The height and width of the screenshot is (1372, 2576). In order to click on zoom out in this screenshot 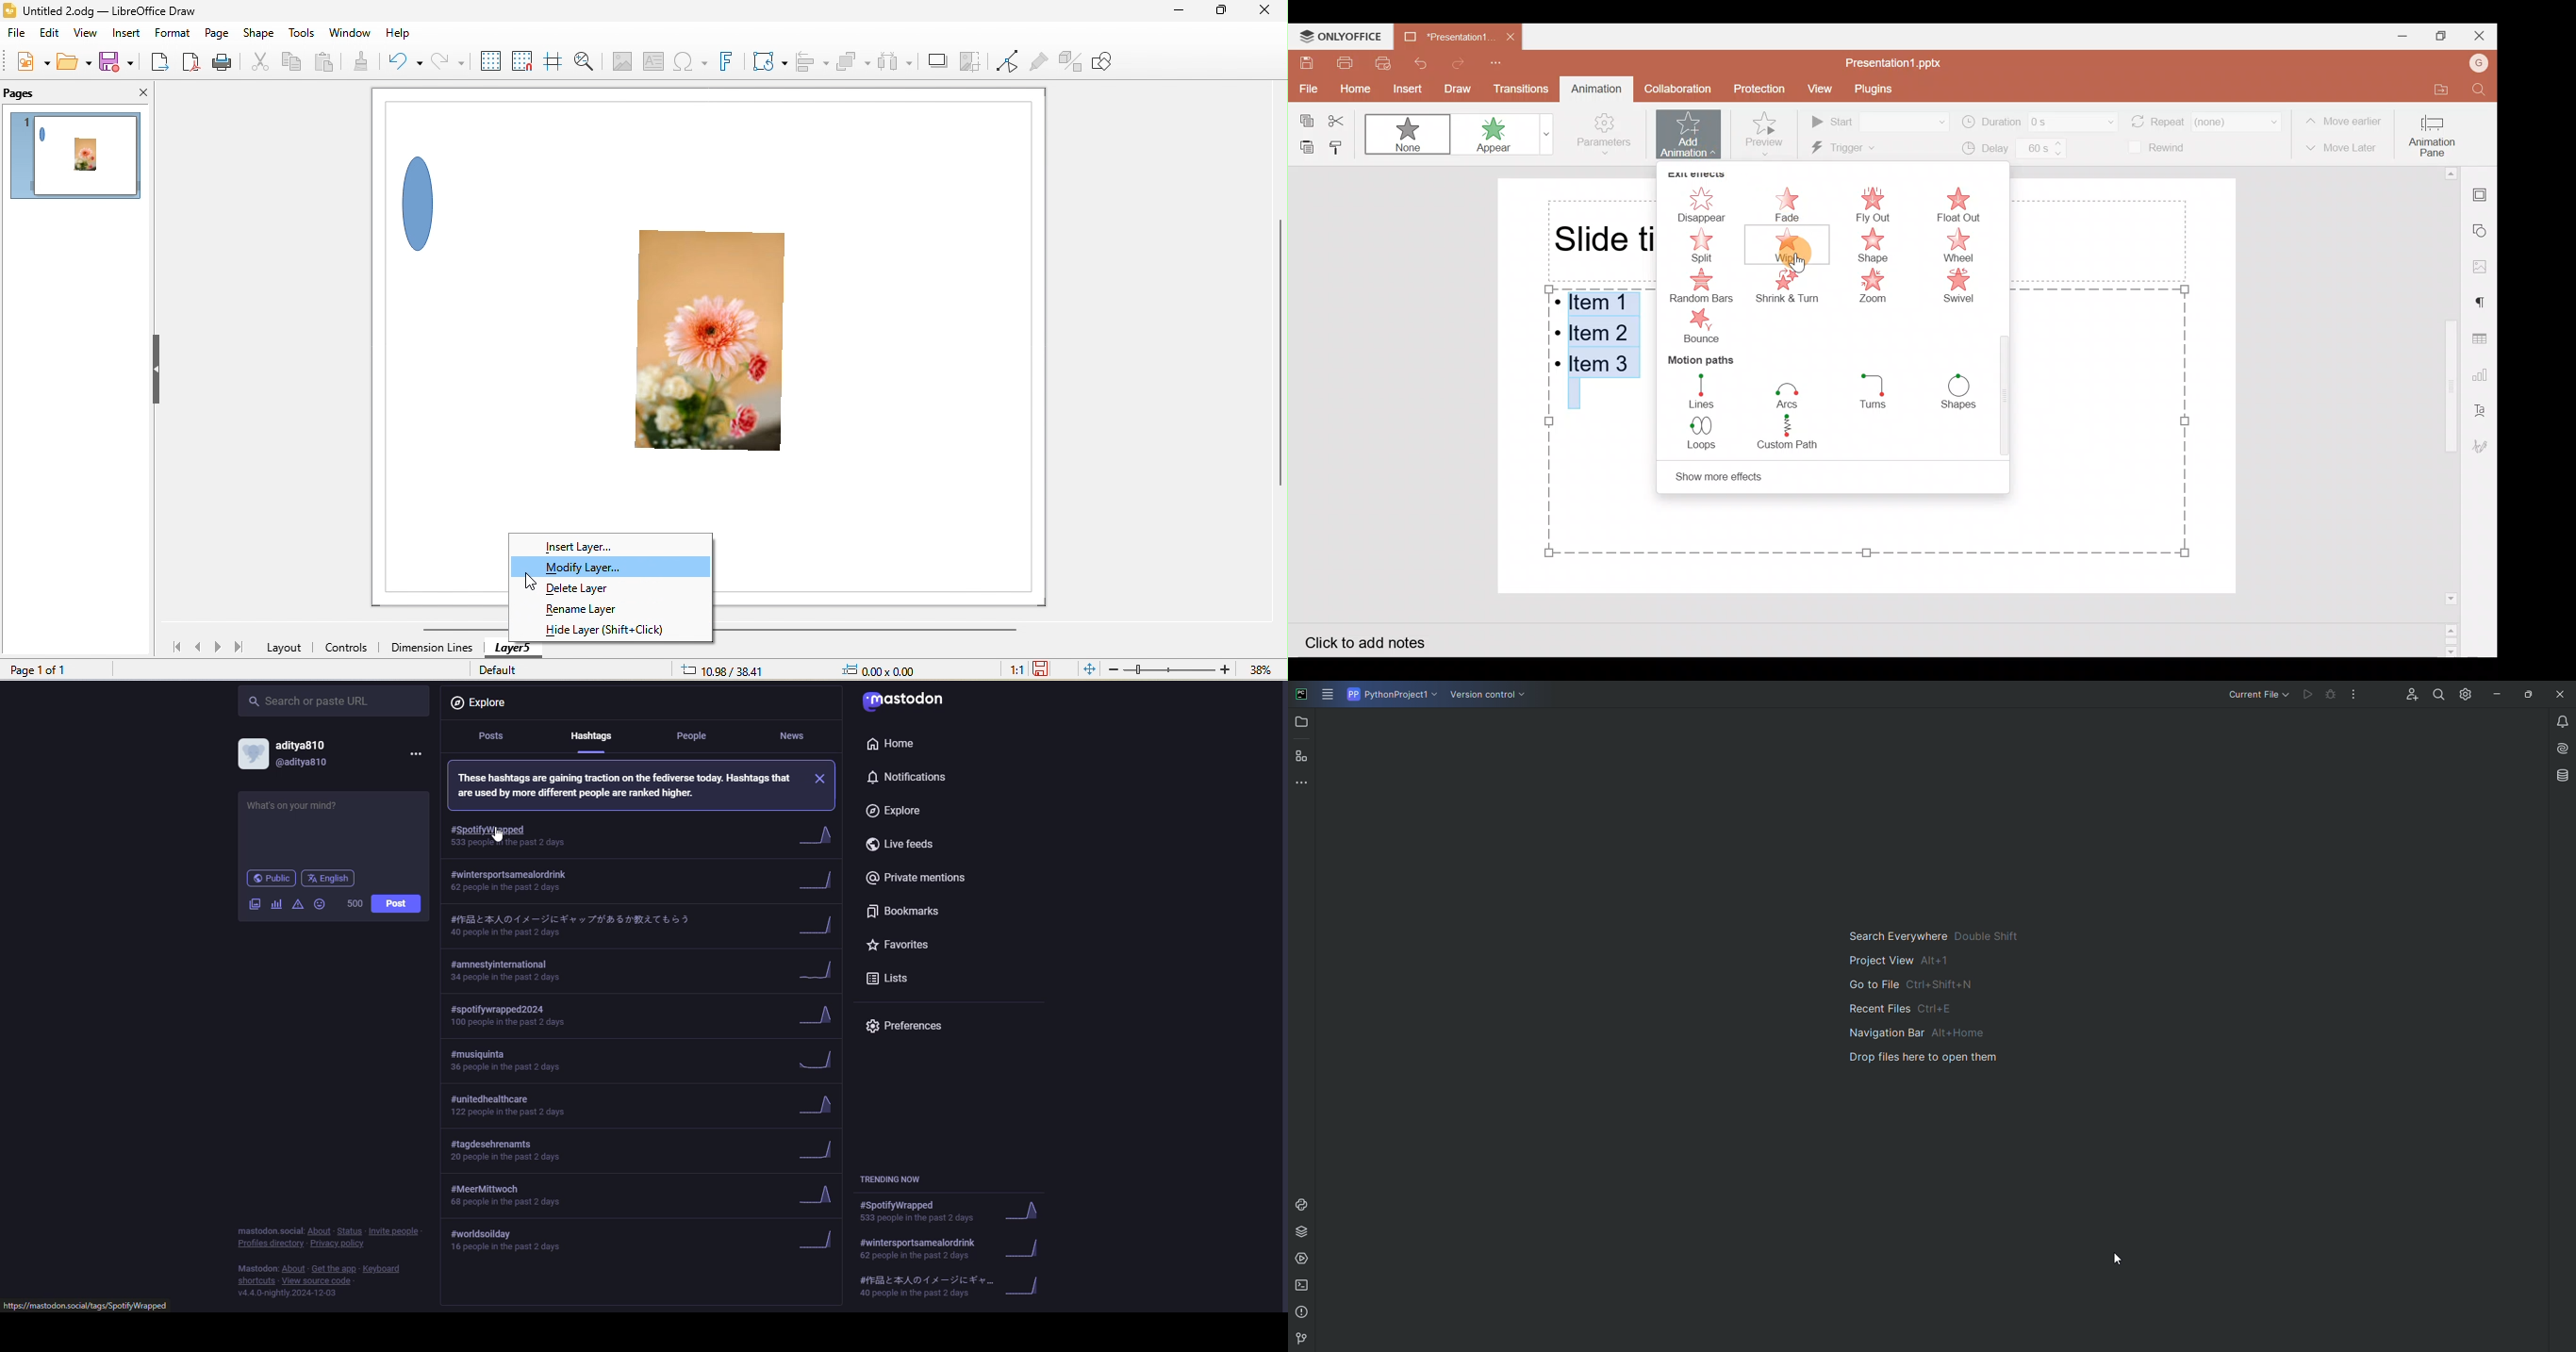, I will do `click(1114, 668)`.